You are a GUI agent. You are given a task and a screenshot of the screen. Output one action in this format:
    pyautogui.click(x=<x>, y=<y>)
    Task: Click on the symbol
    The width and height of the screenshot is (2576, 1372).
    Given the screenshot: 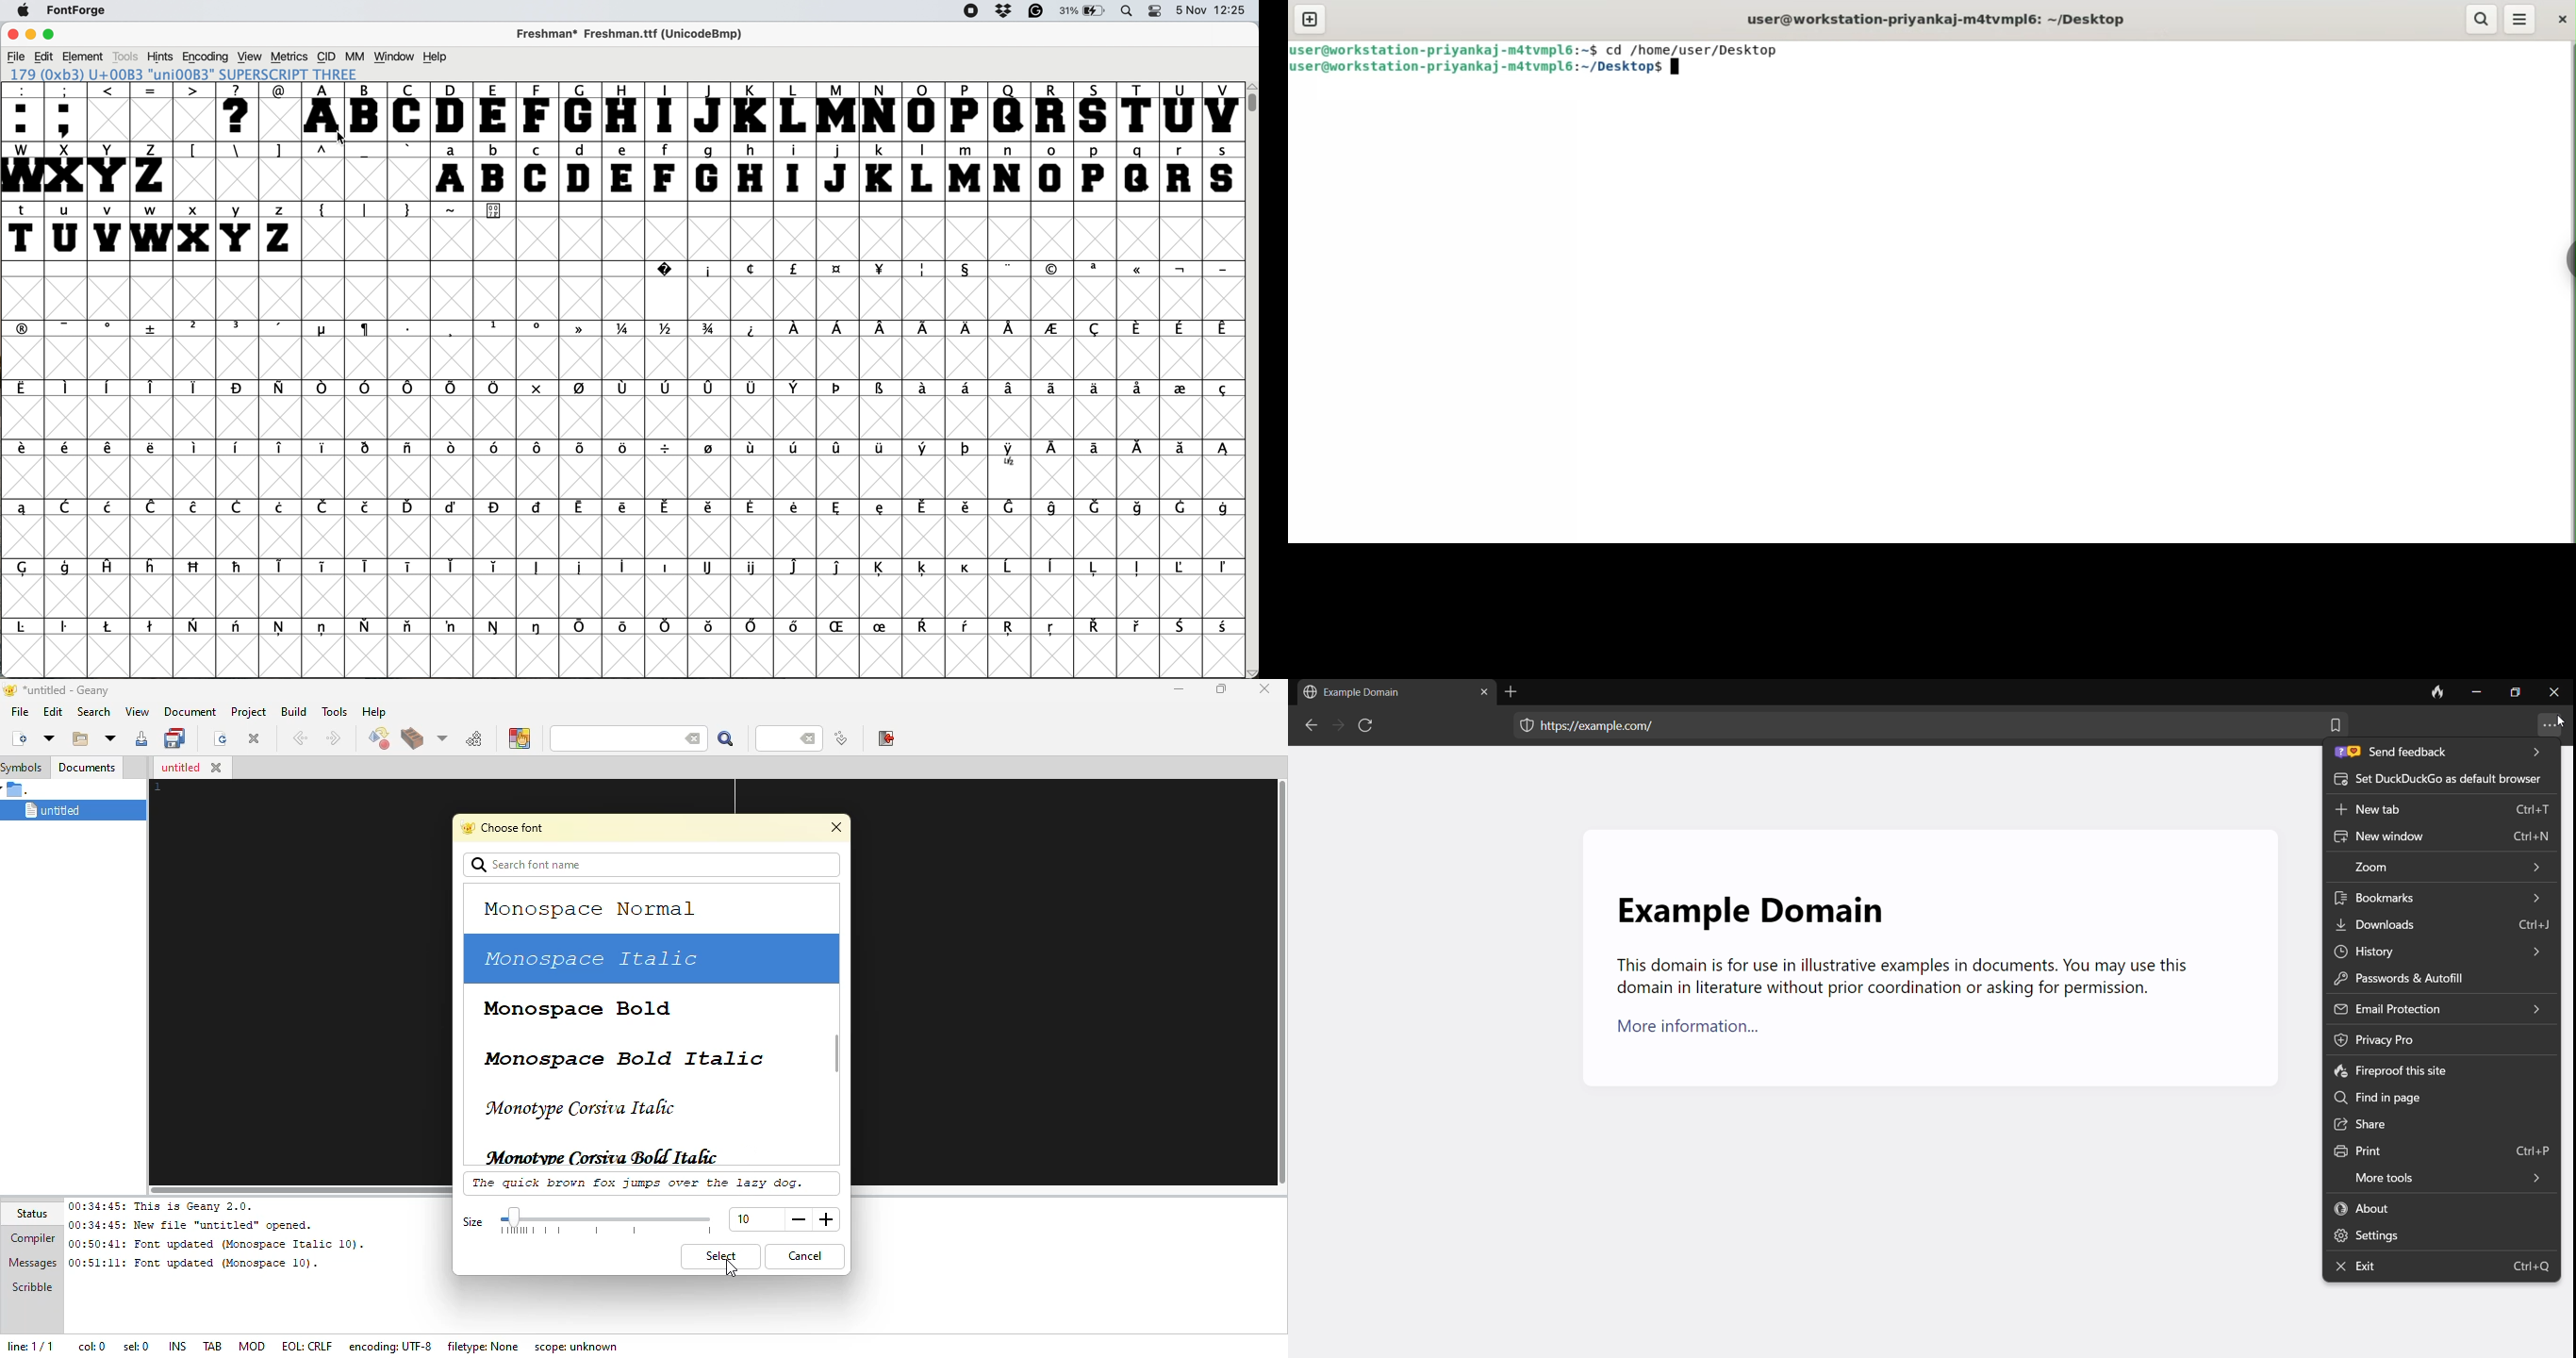 What is the action you would take?
    pyautogui.click(x=624, y=329)
    